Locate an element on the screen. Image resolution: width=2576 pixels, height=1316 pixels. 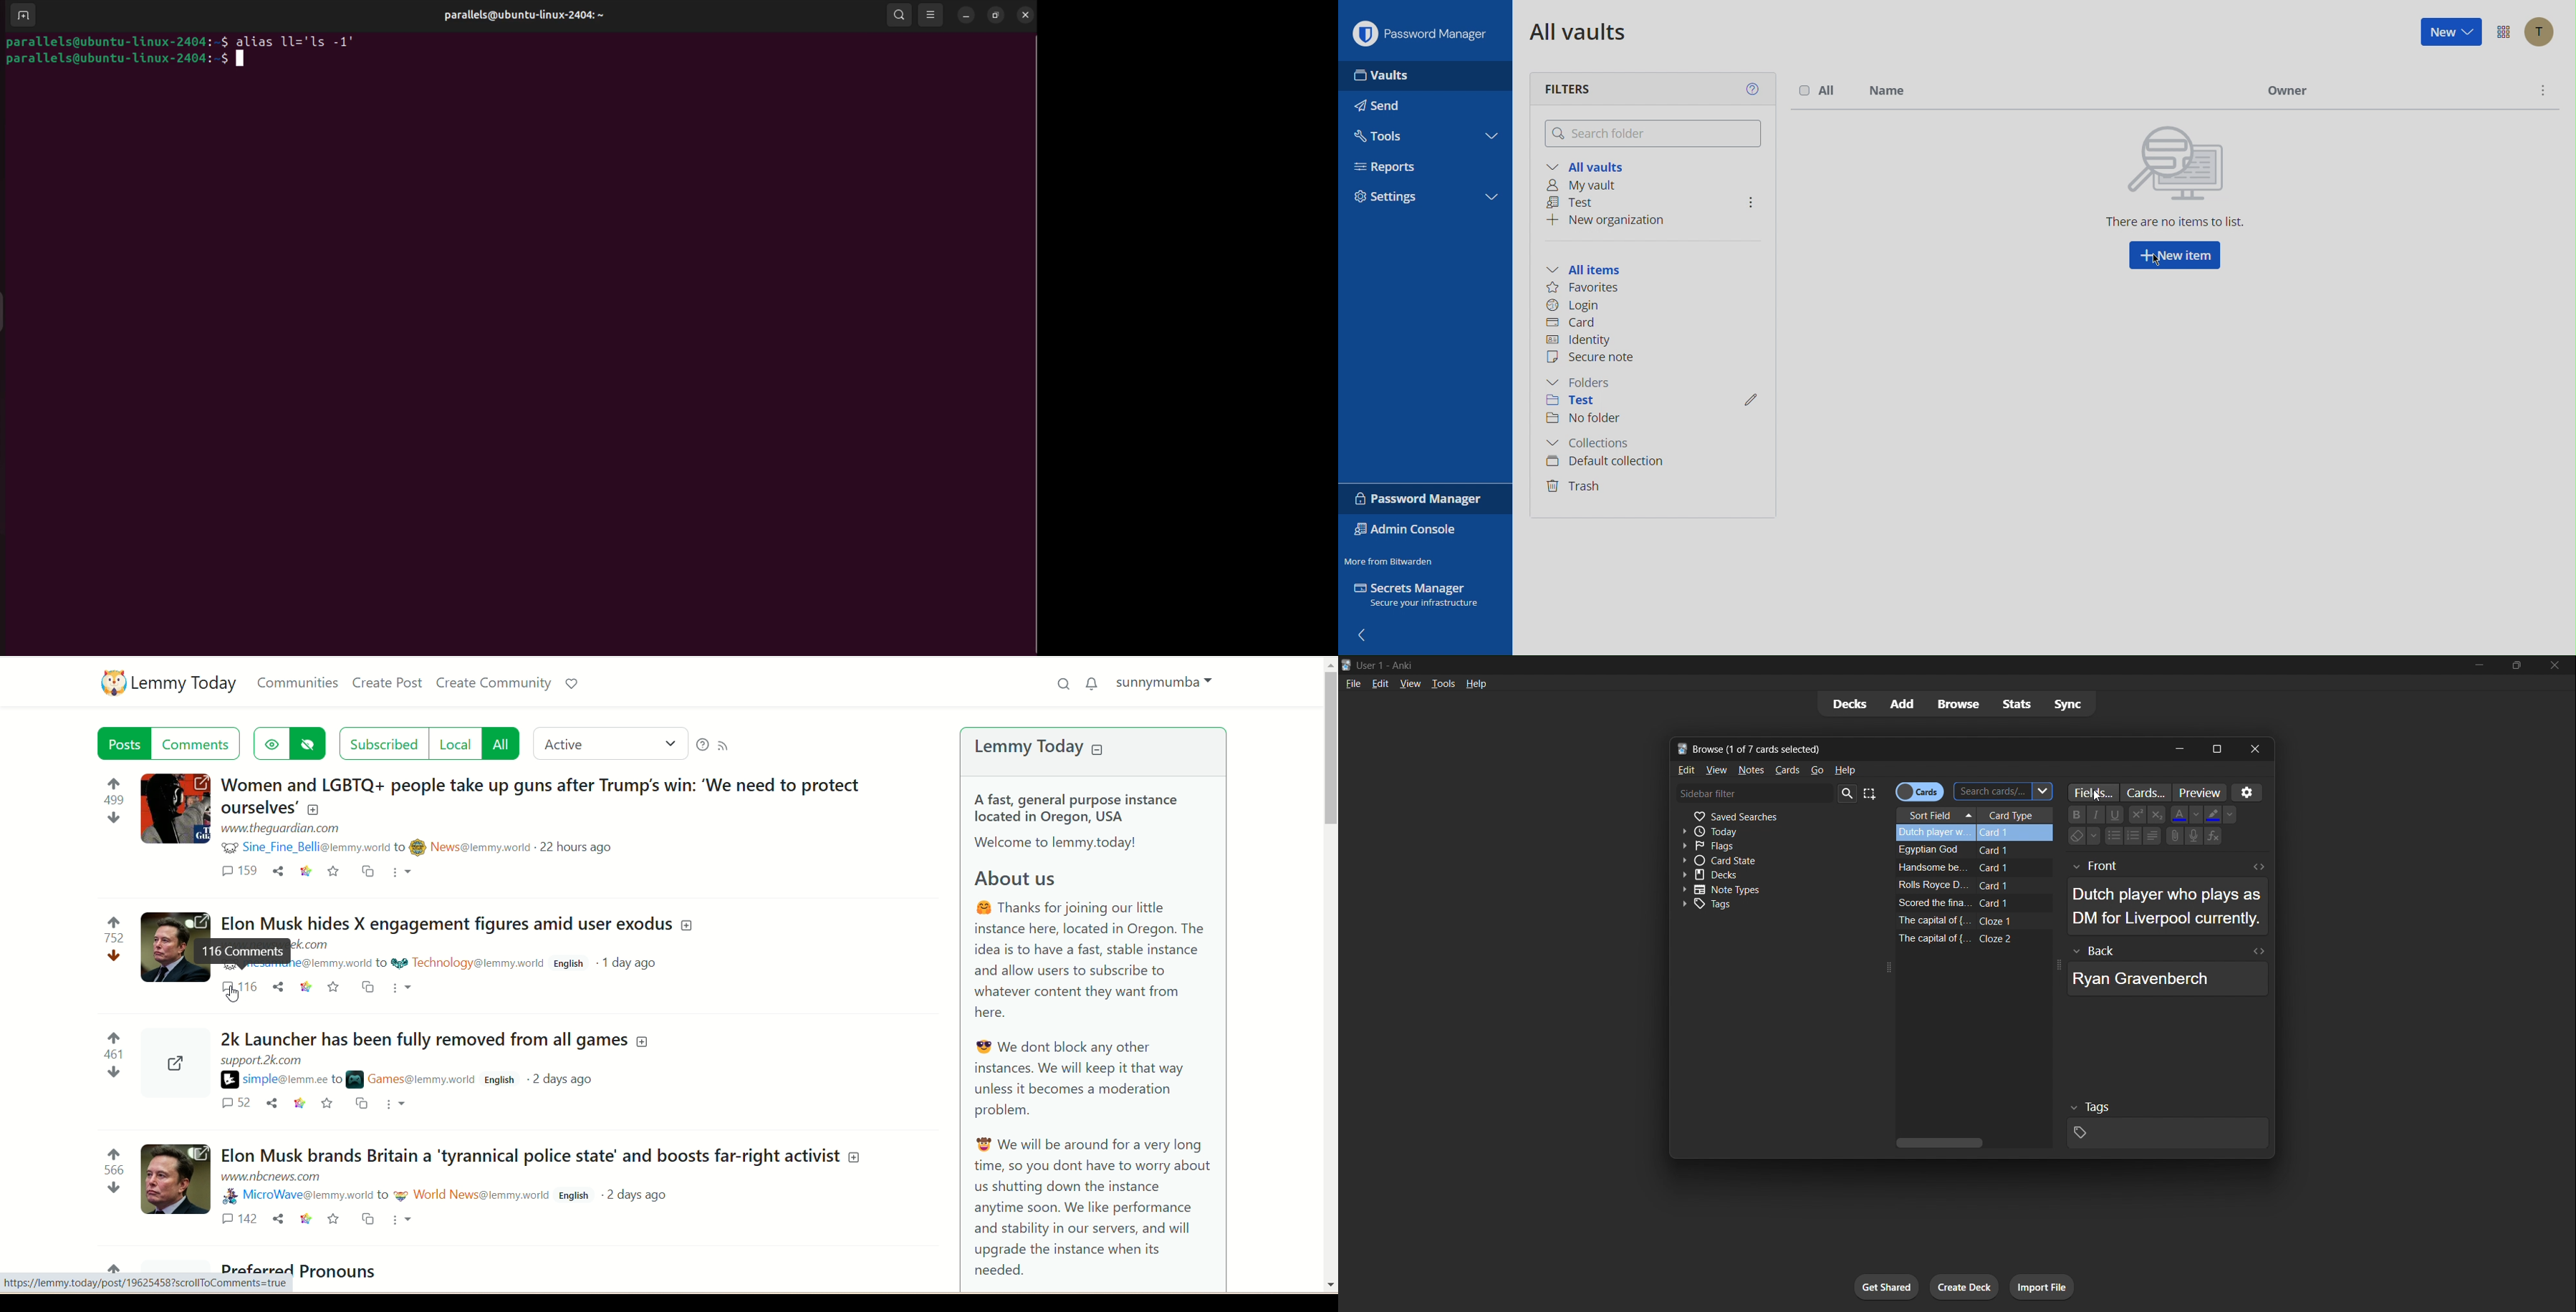
Test is located at coordinates (1575, 401).